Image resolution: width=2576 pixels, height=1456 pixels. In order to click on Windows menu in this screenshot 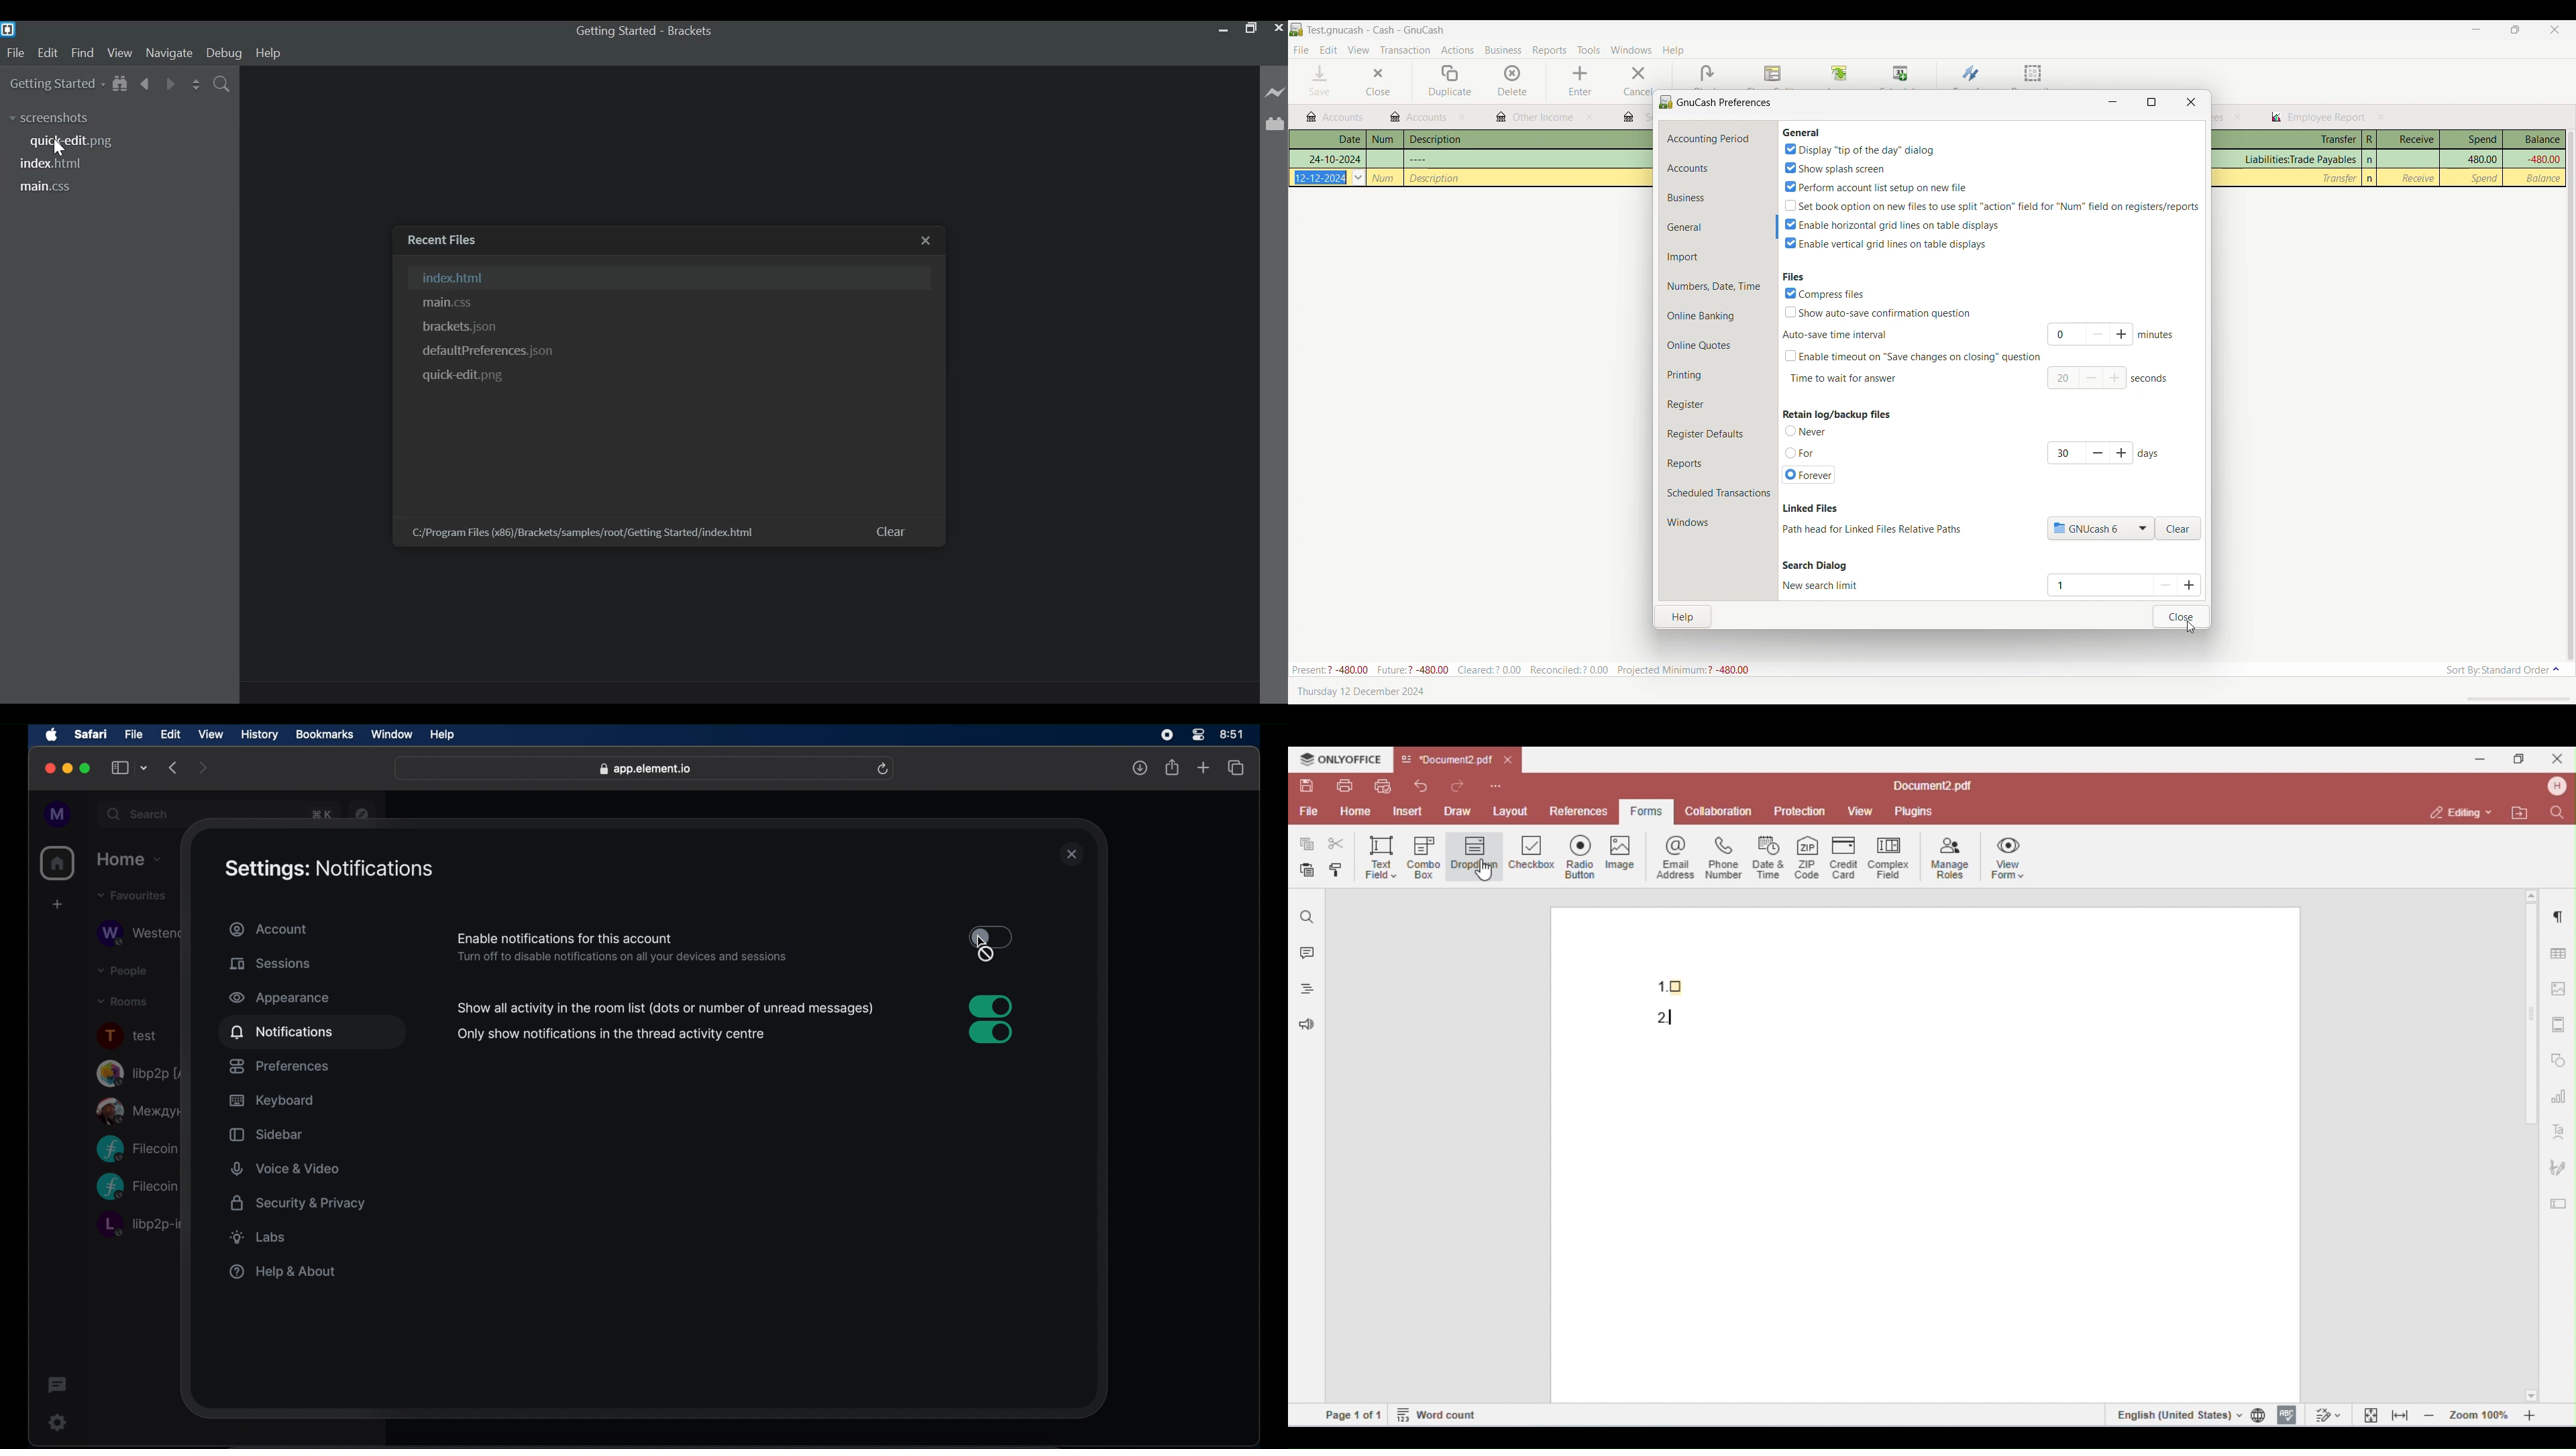, I will do `click(1631, 50)`.